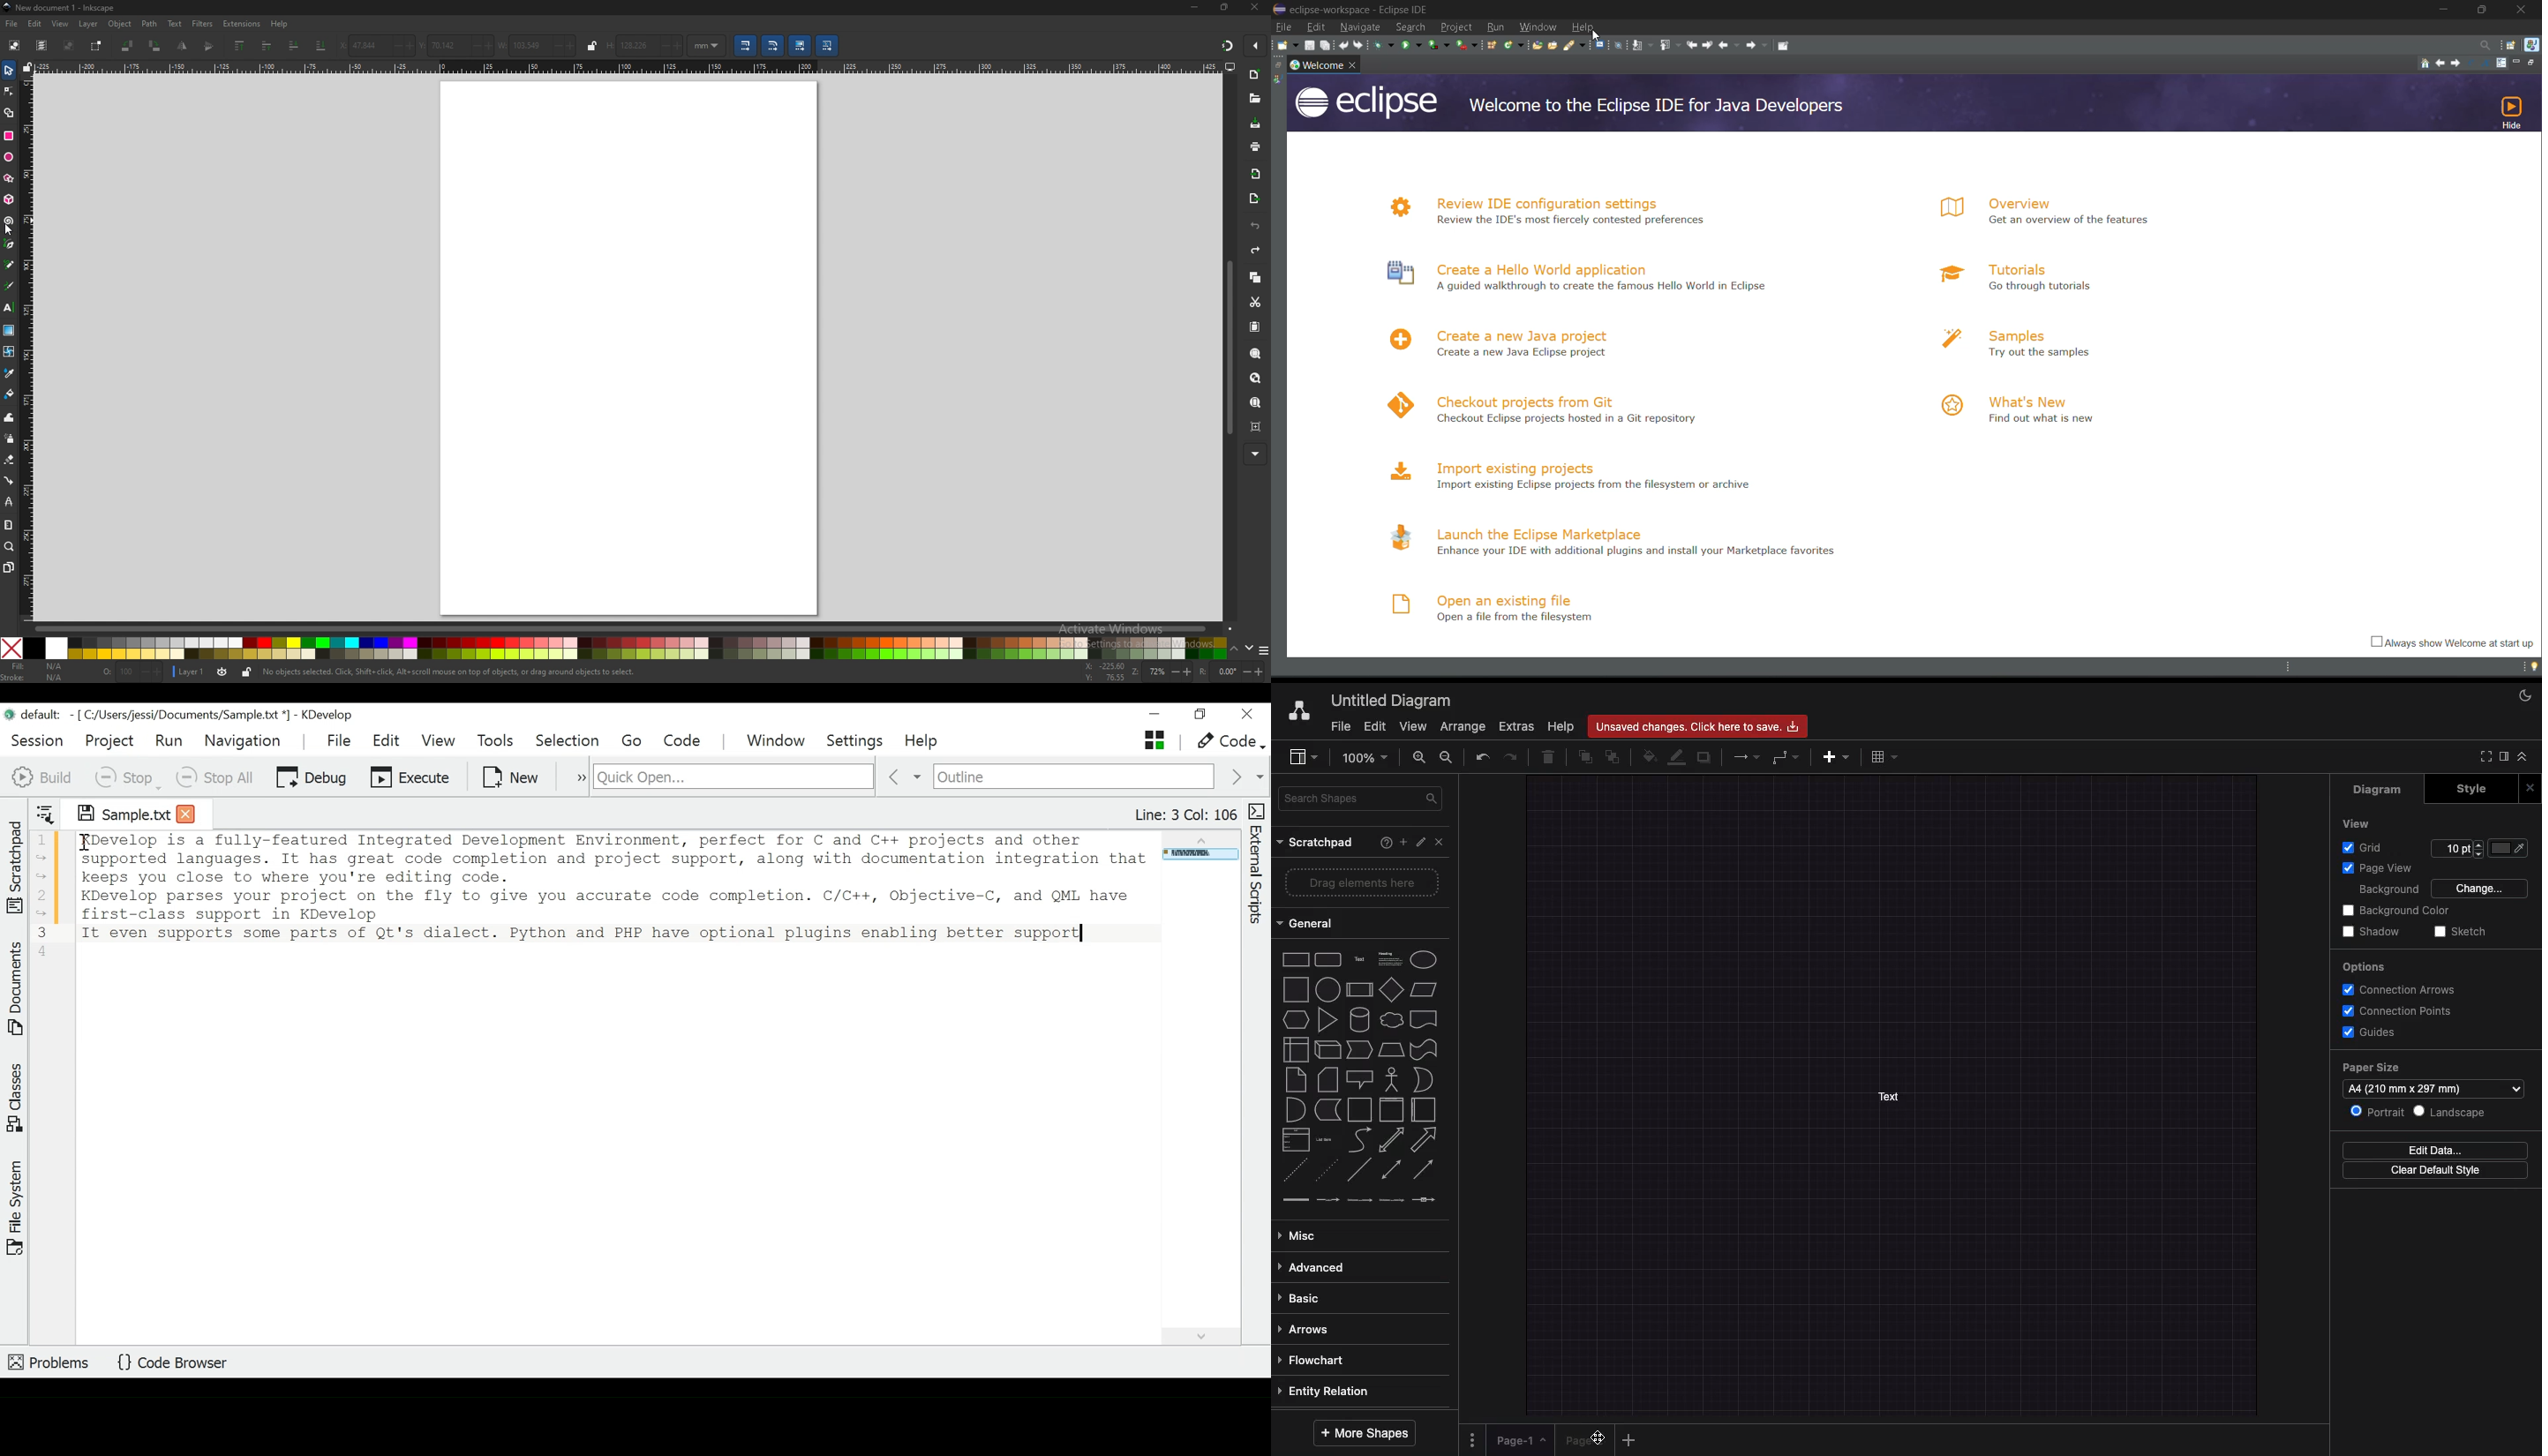  Describe the element at coordinates (1384, 842) in the screenshot. I see `Help` at that location.